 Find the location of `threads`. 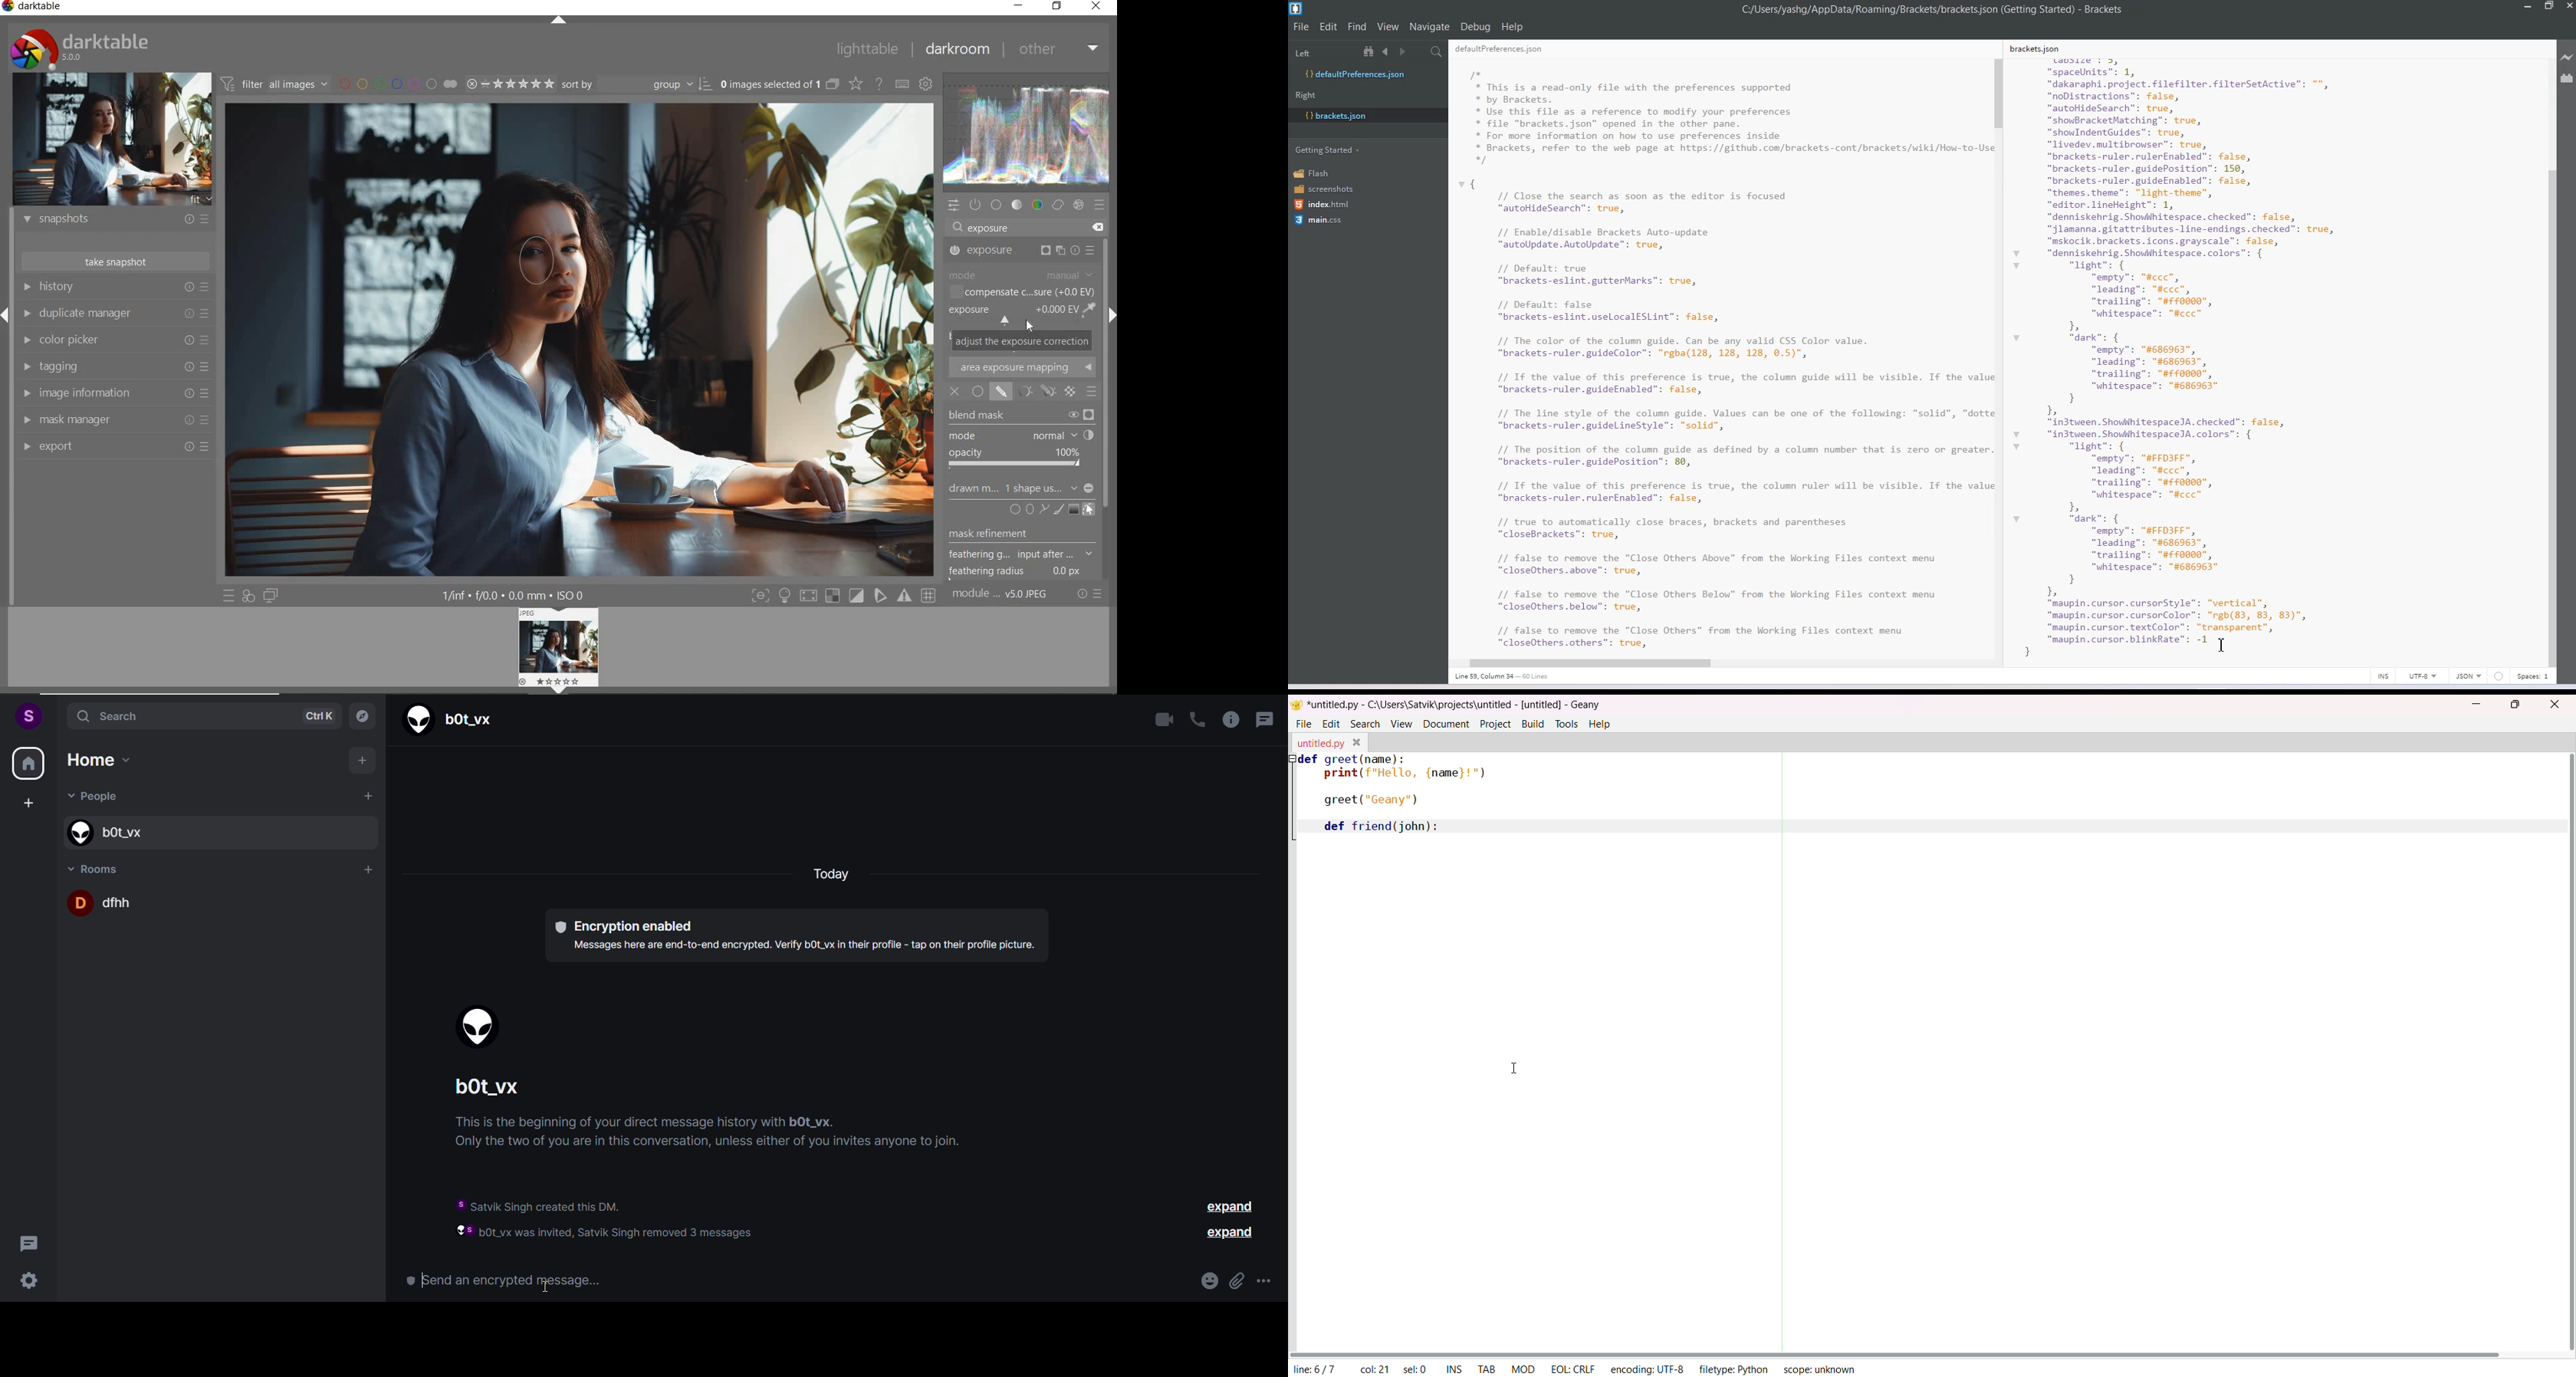

threads is located at coordinates (1263, 721).